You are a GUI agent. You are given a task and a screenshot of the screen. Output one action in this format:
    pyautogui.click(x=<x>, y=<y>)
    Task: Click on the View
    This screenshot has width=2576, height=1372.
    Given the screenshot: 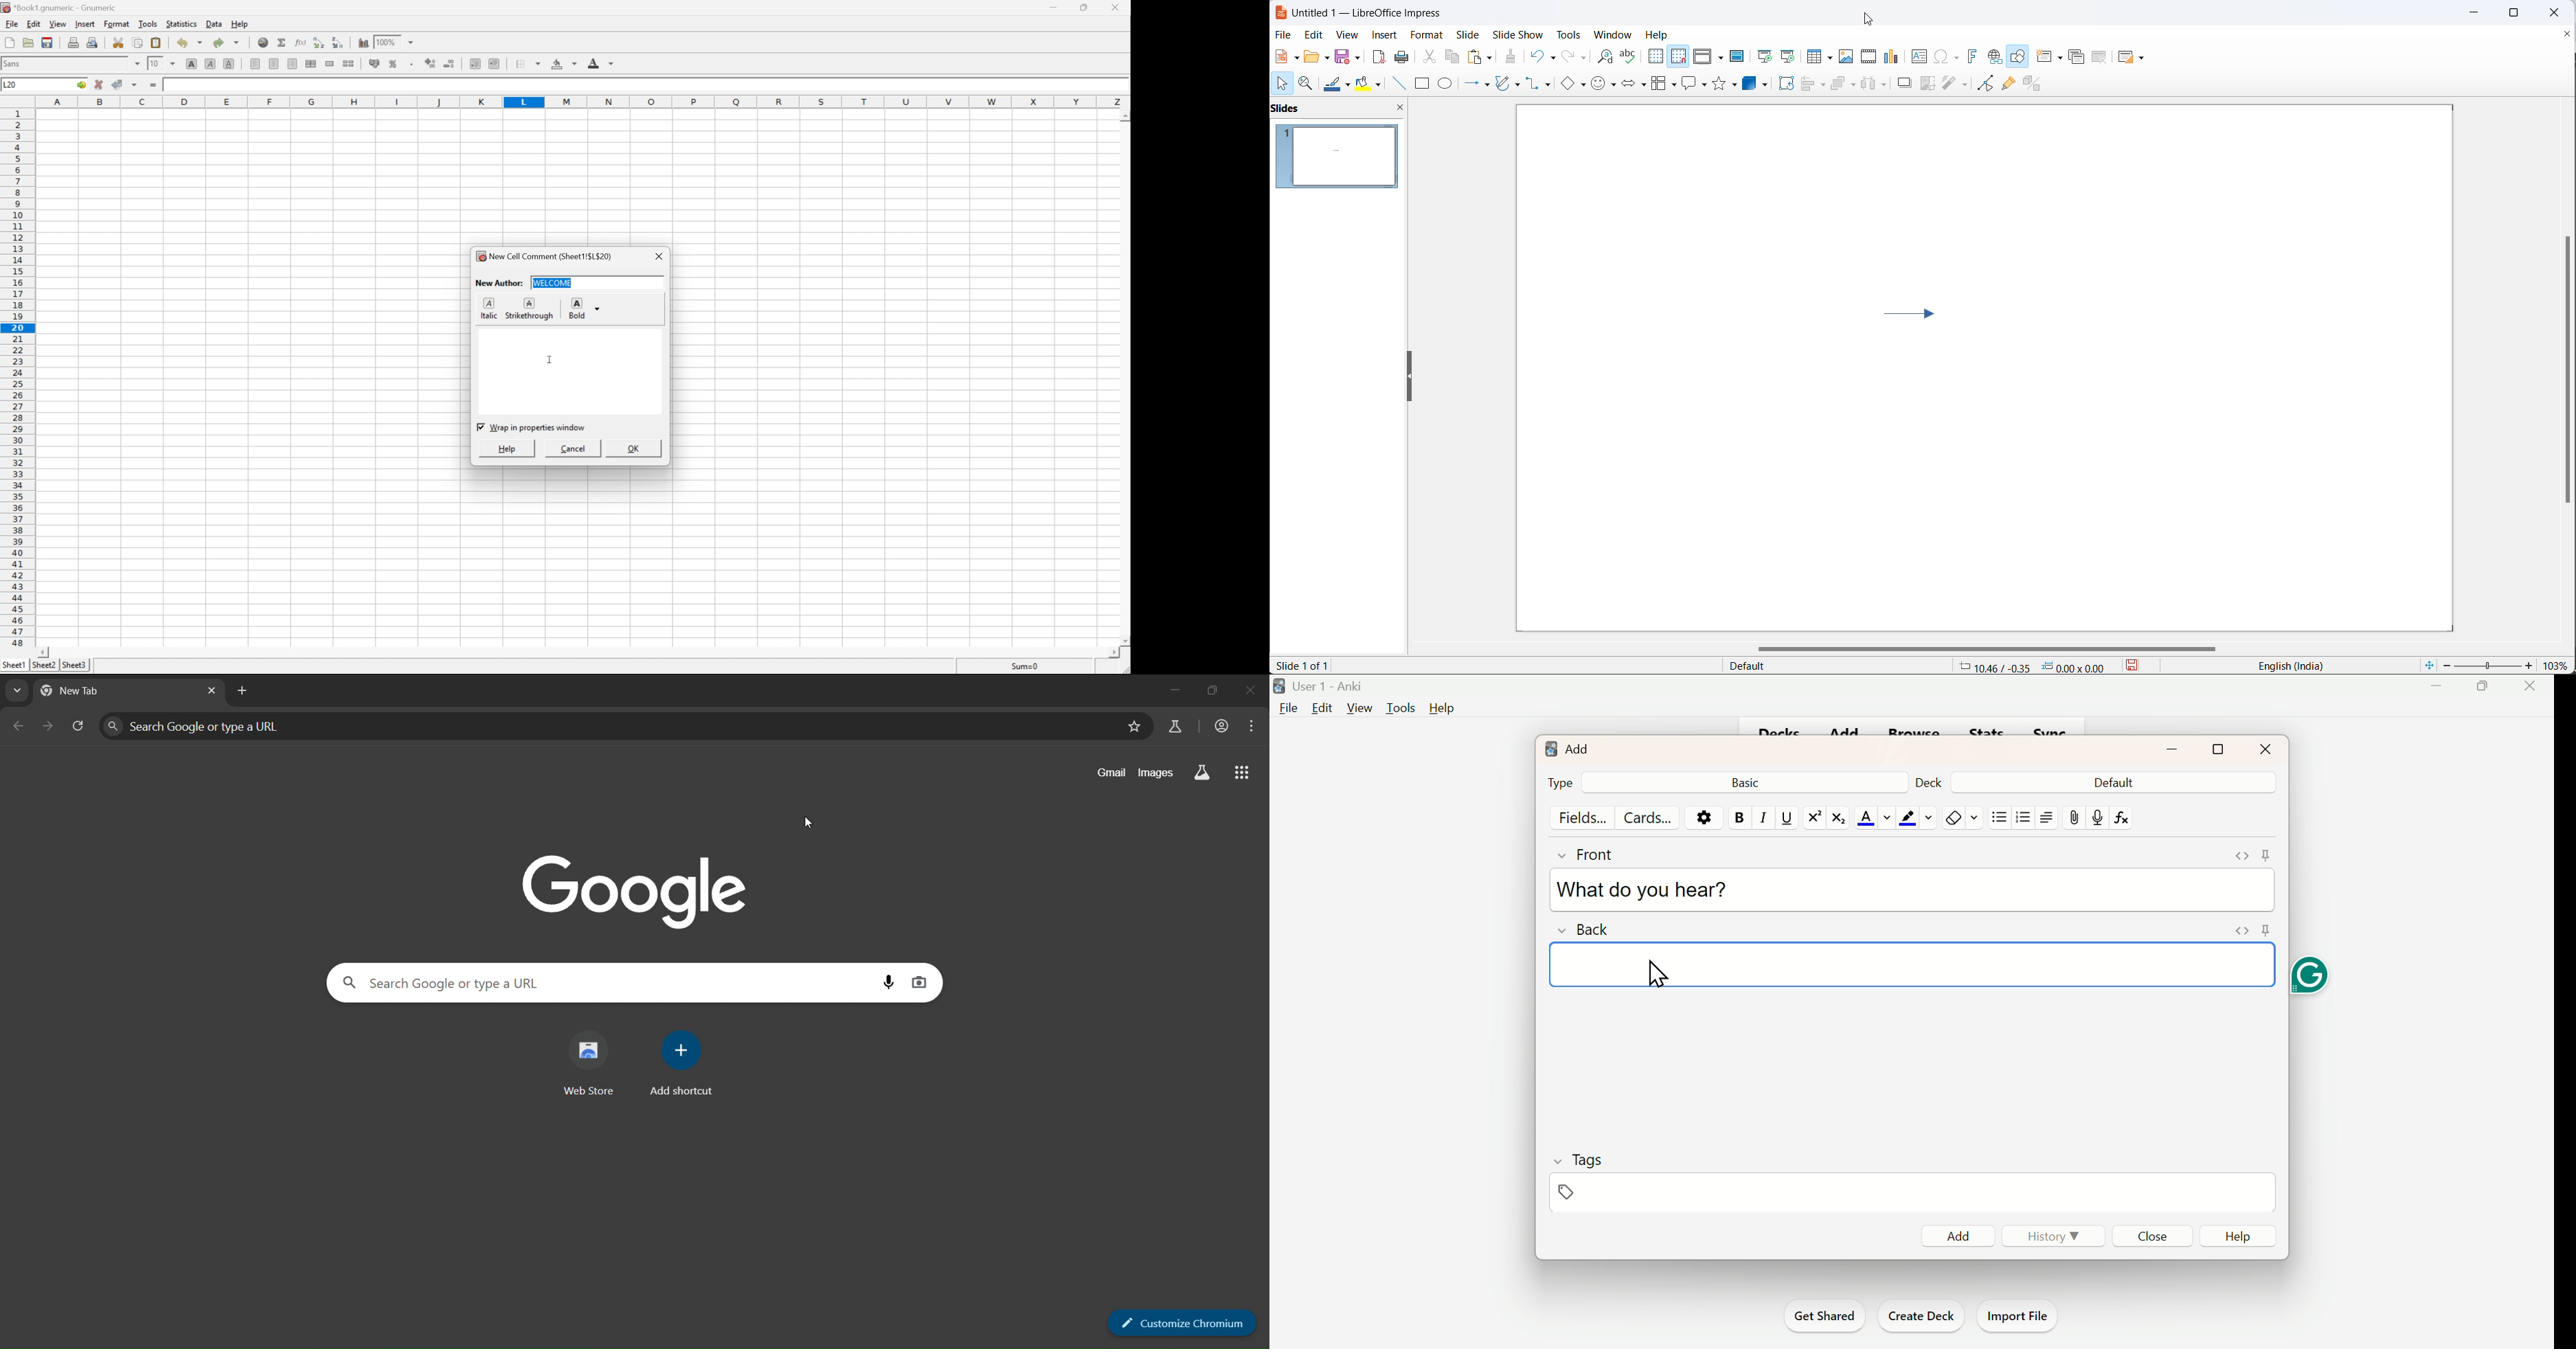 What is the action you would take?
    pyautogui.click(x=59, y=23)
    